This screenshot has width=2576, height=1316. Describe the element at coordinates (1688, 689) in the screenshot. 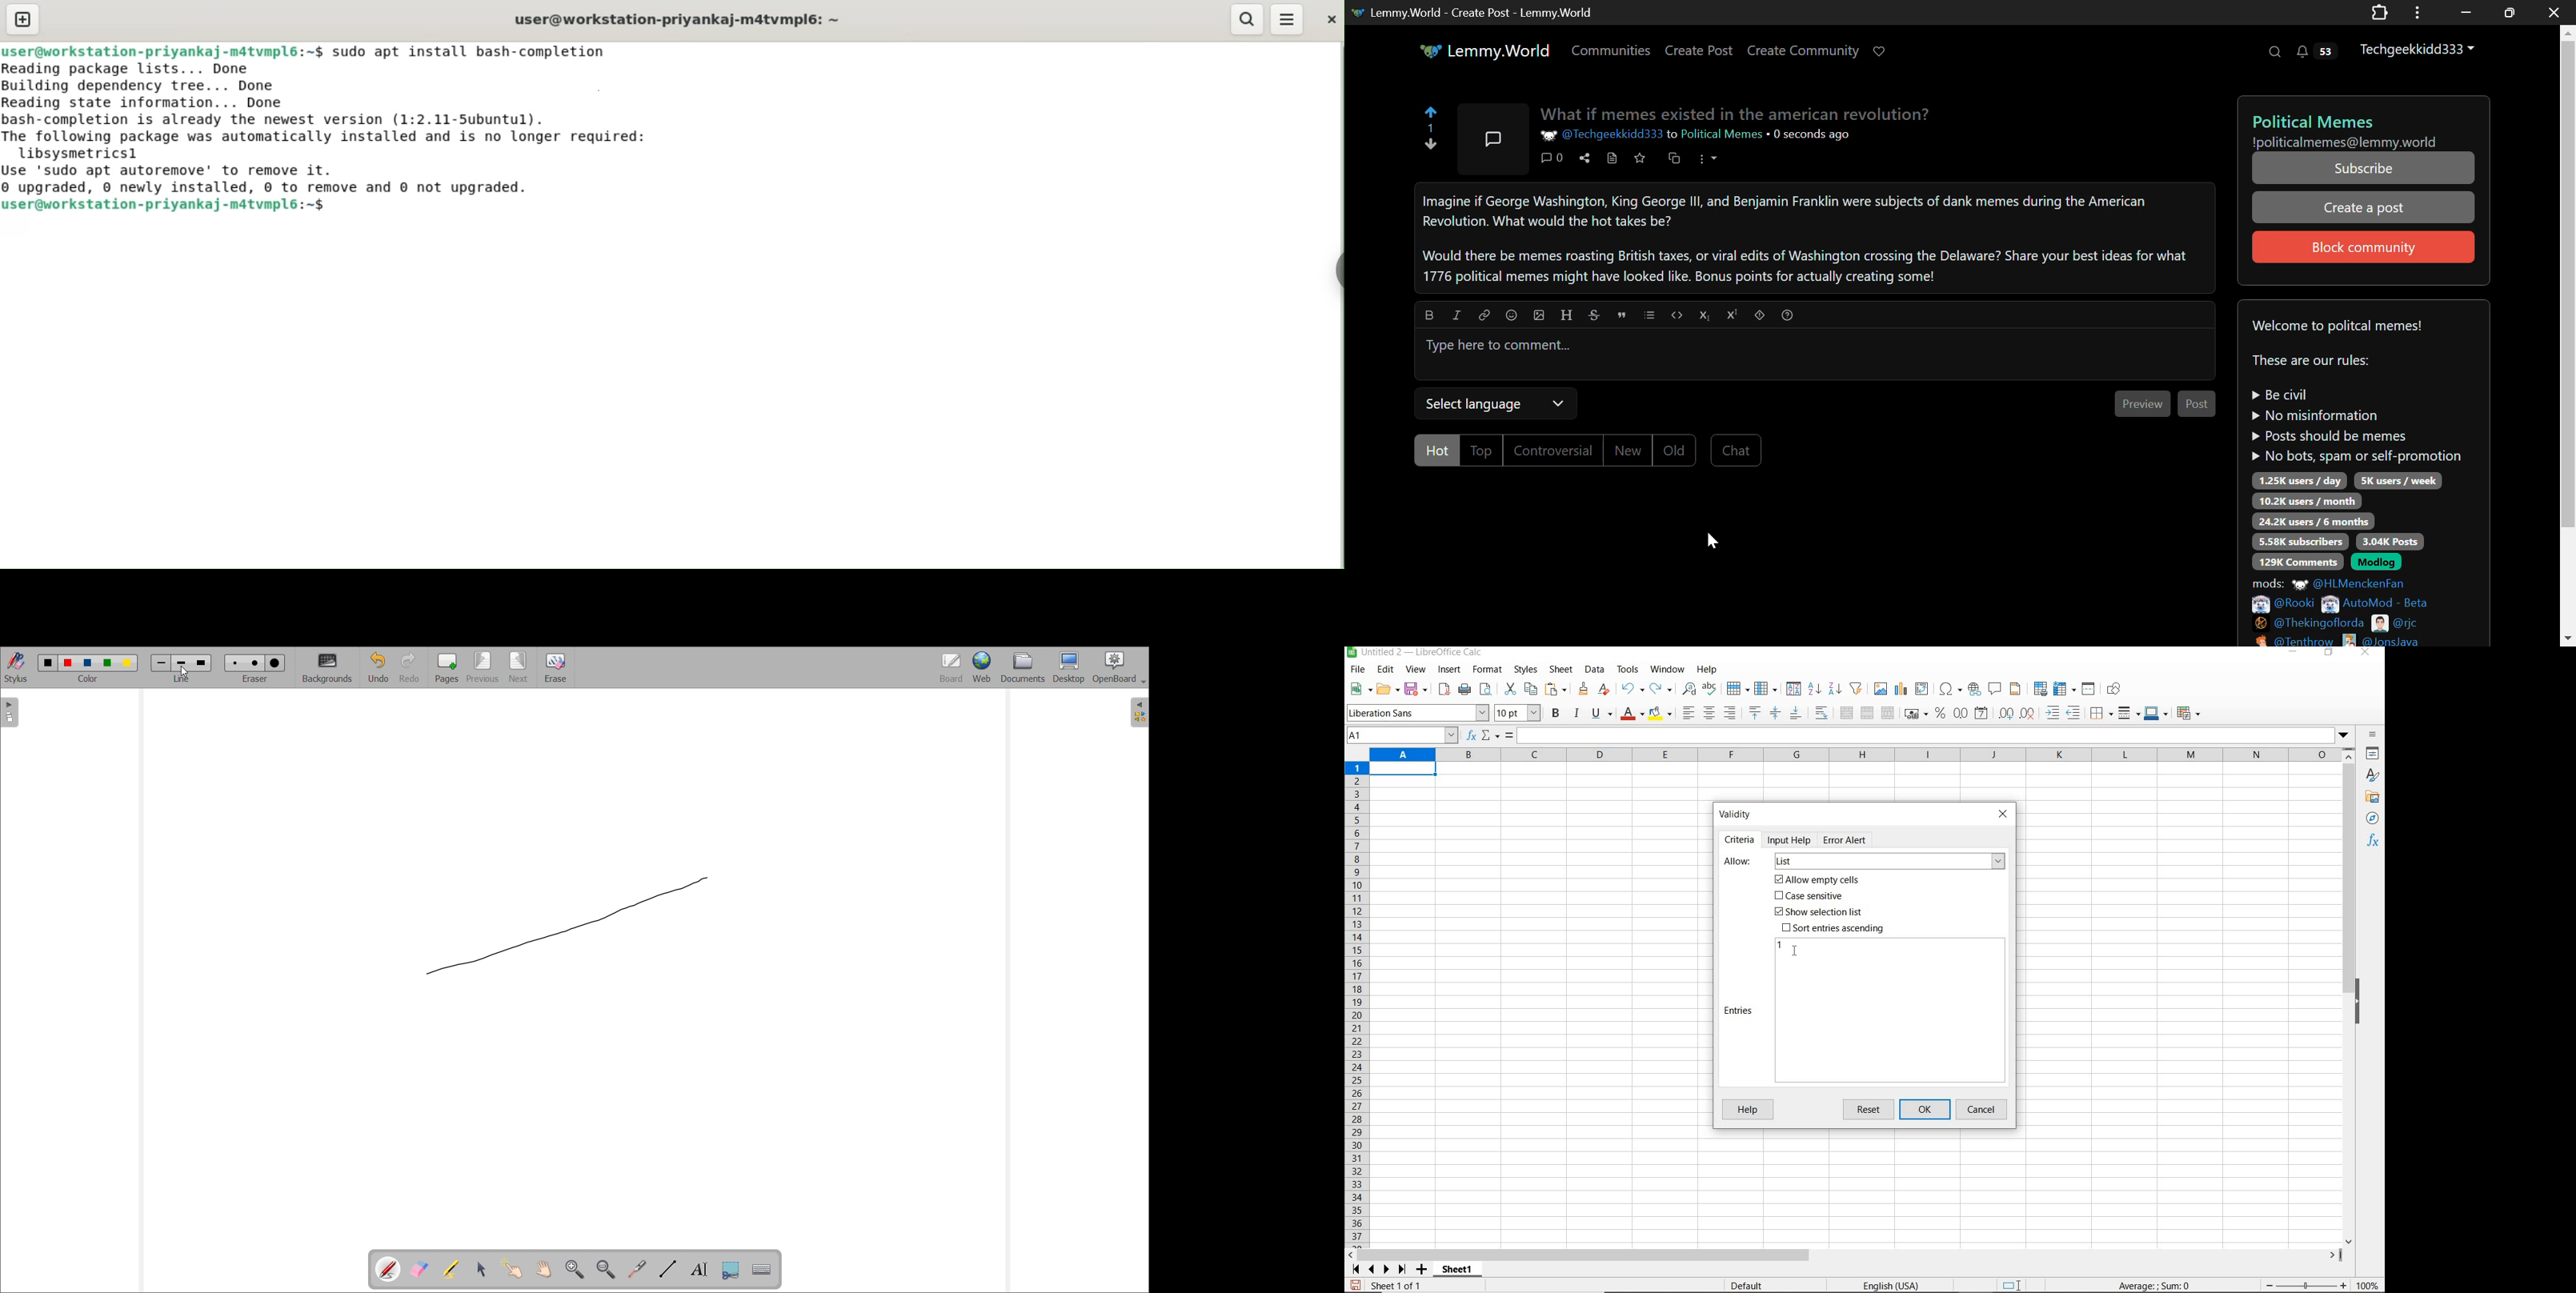

I see `find and replace` at that location.